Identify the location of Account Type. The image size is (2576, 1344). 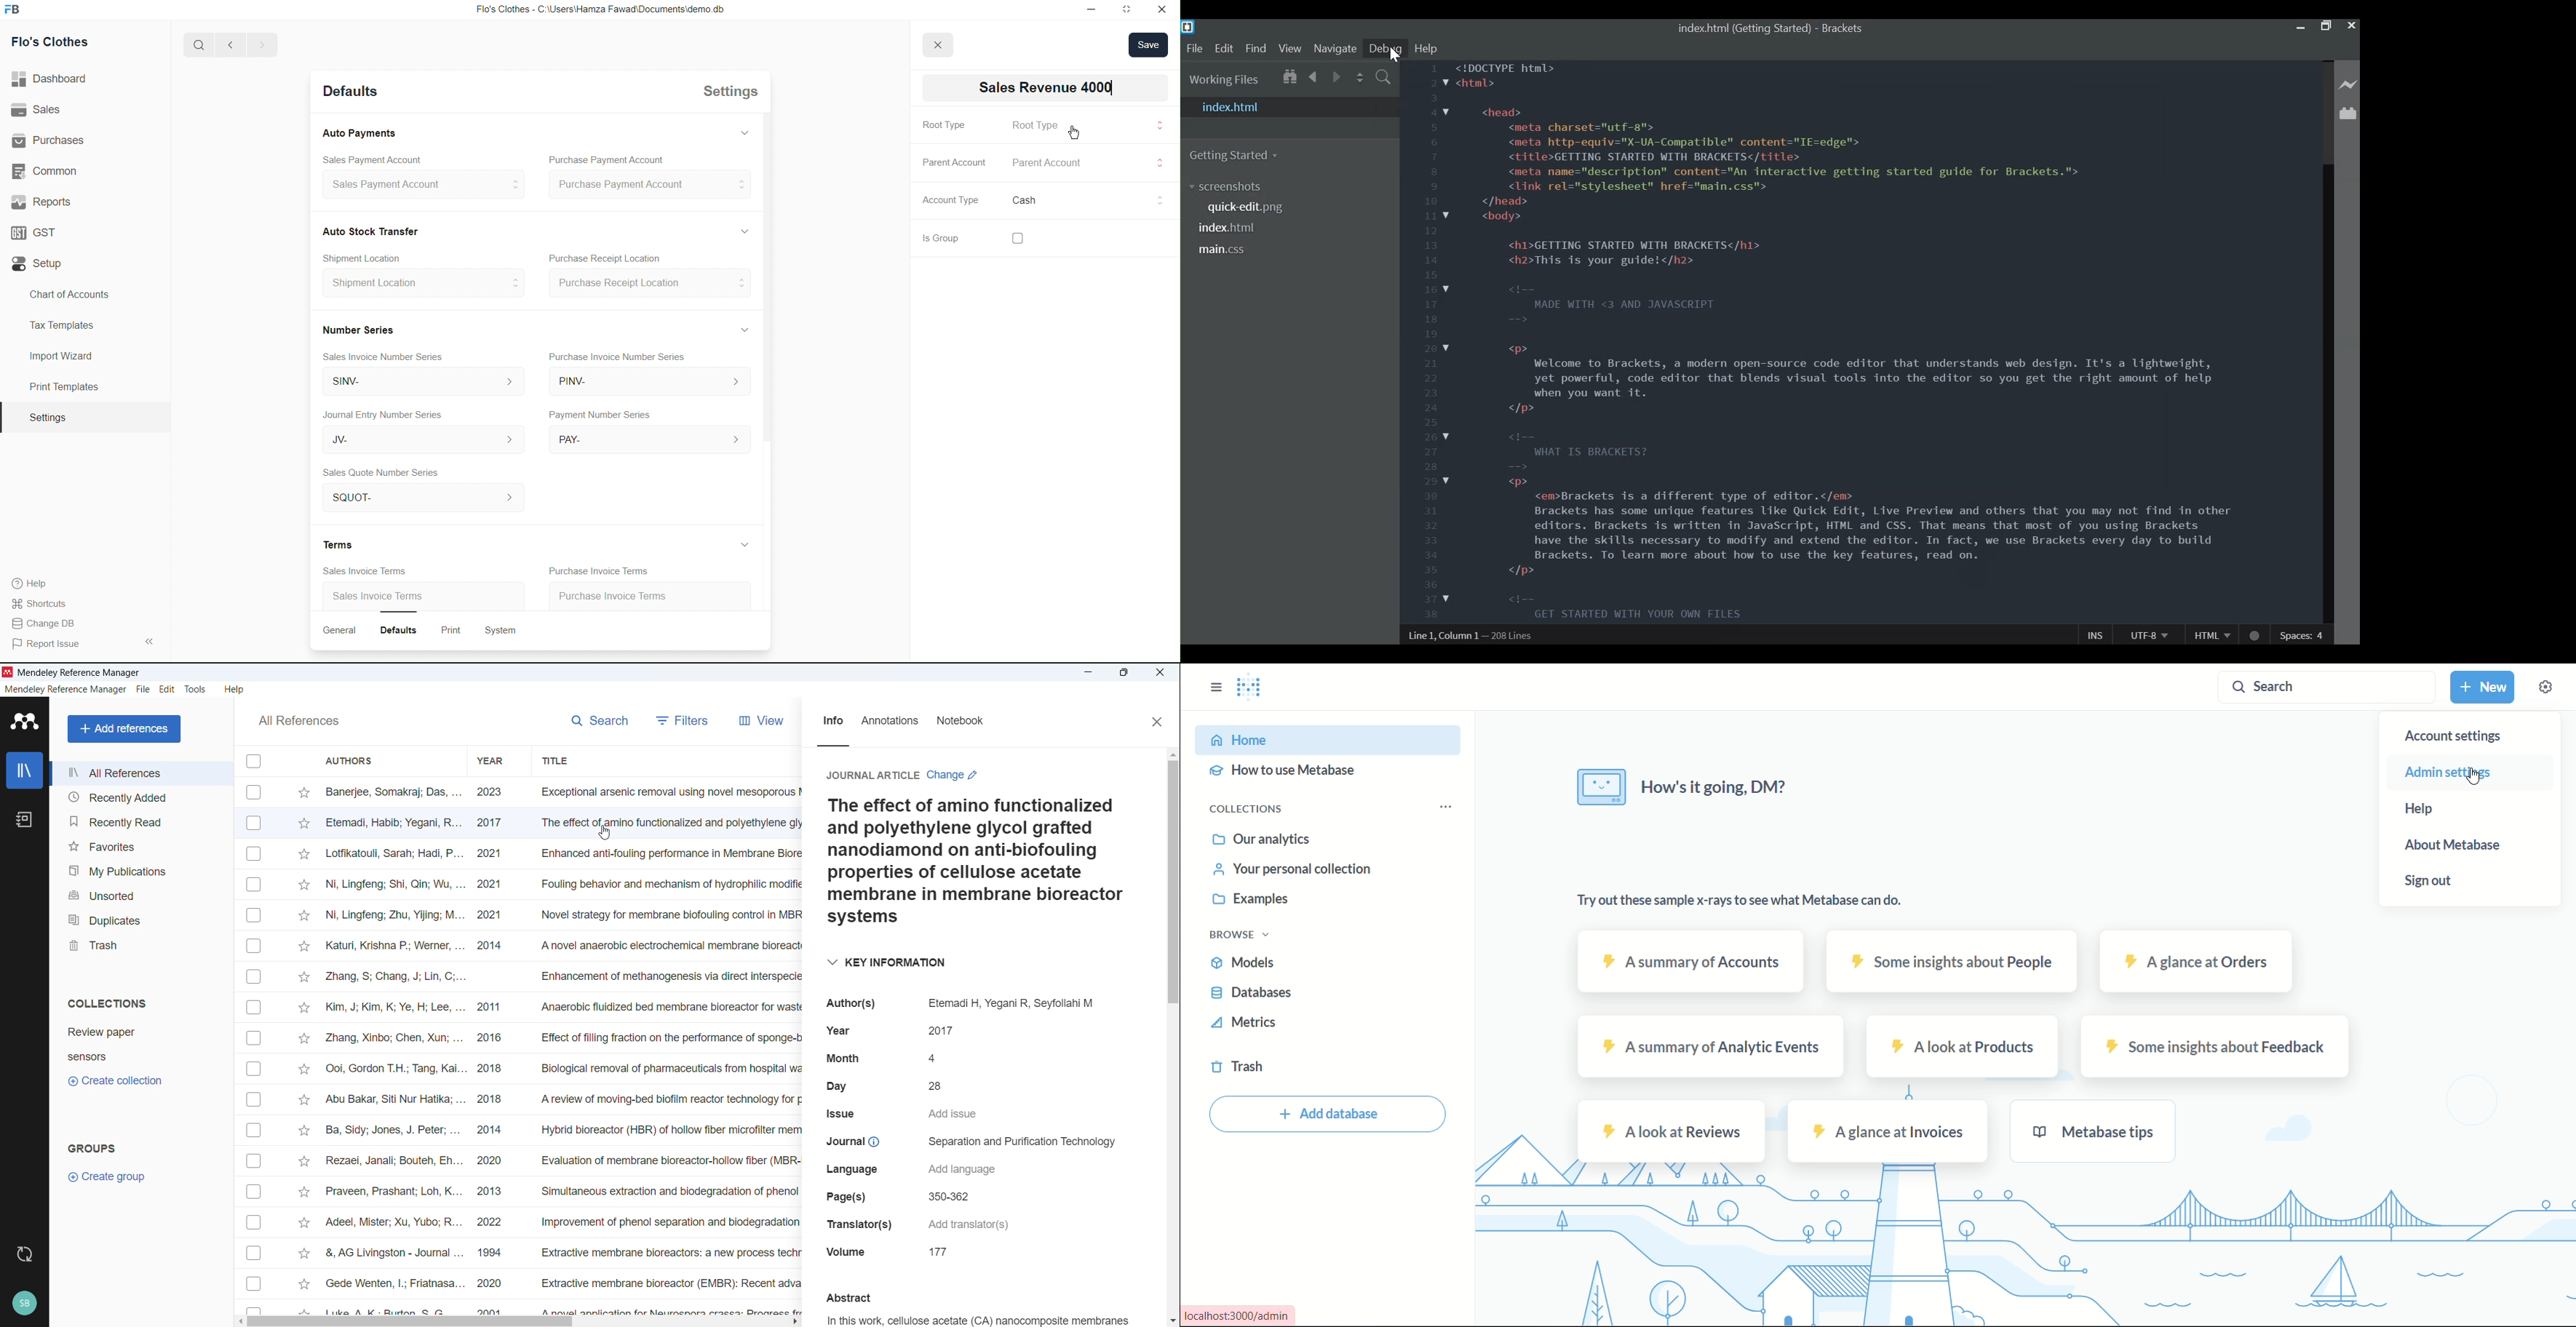
(949, 203).